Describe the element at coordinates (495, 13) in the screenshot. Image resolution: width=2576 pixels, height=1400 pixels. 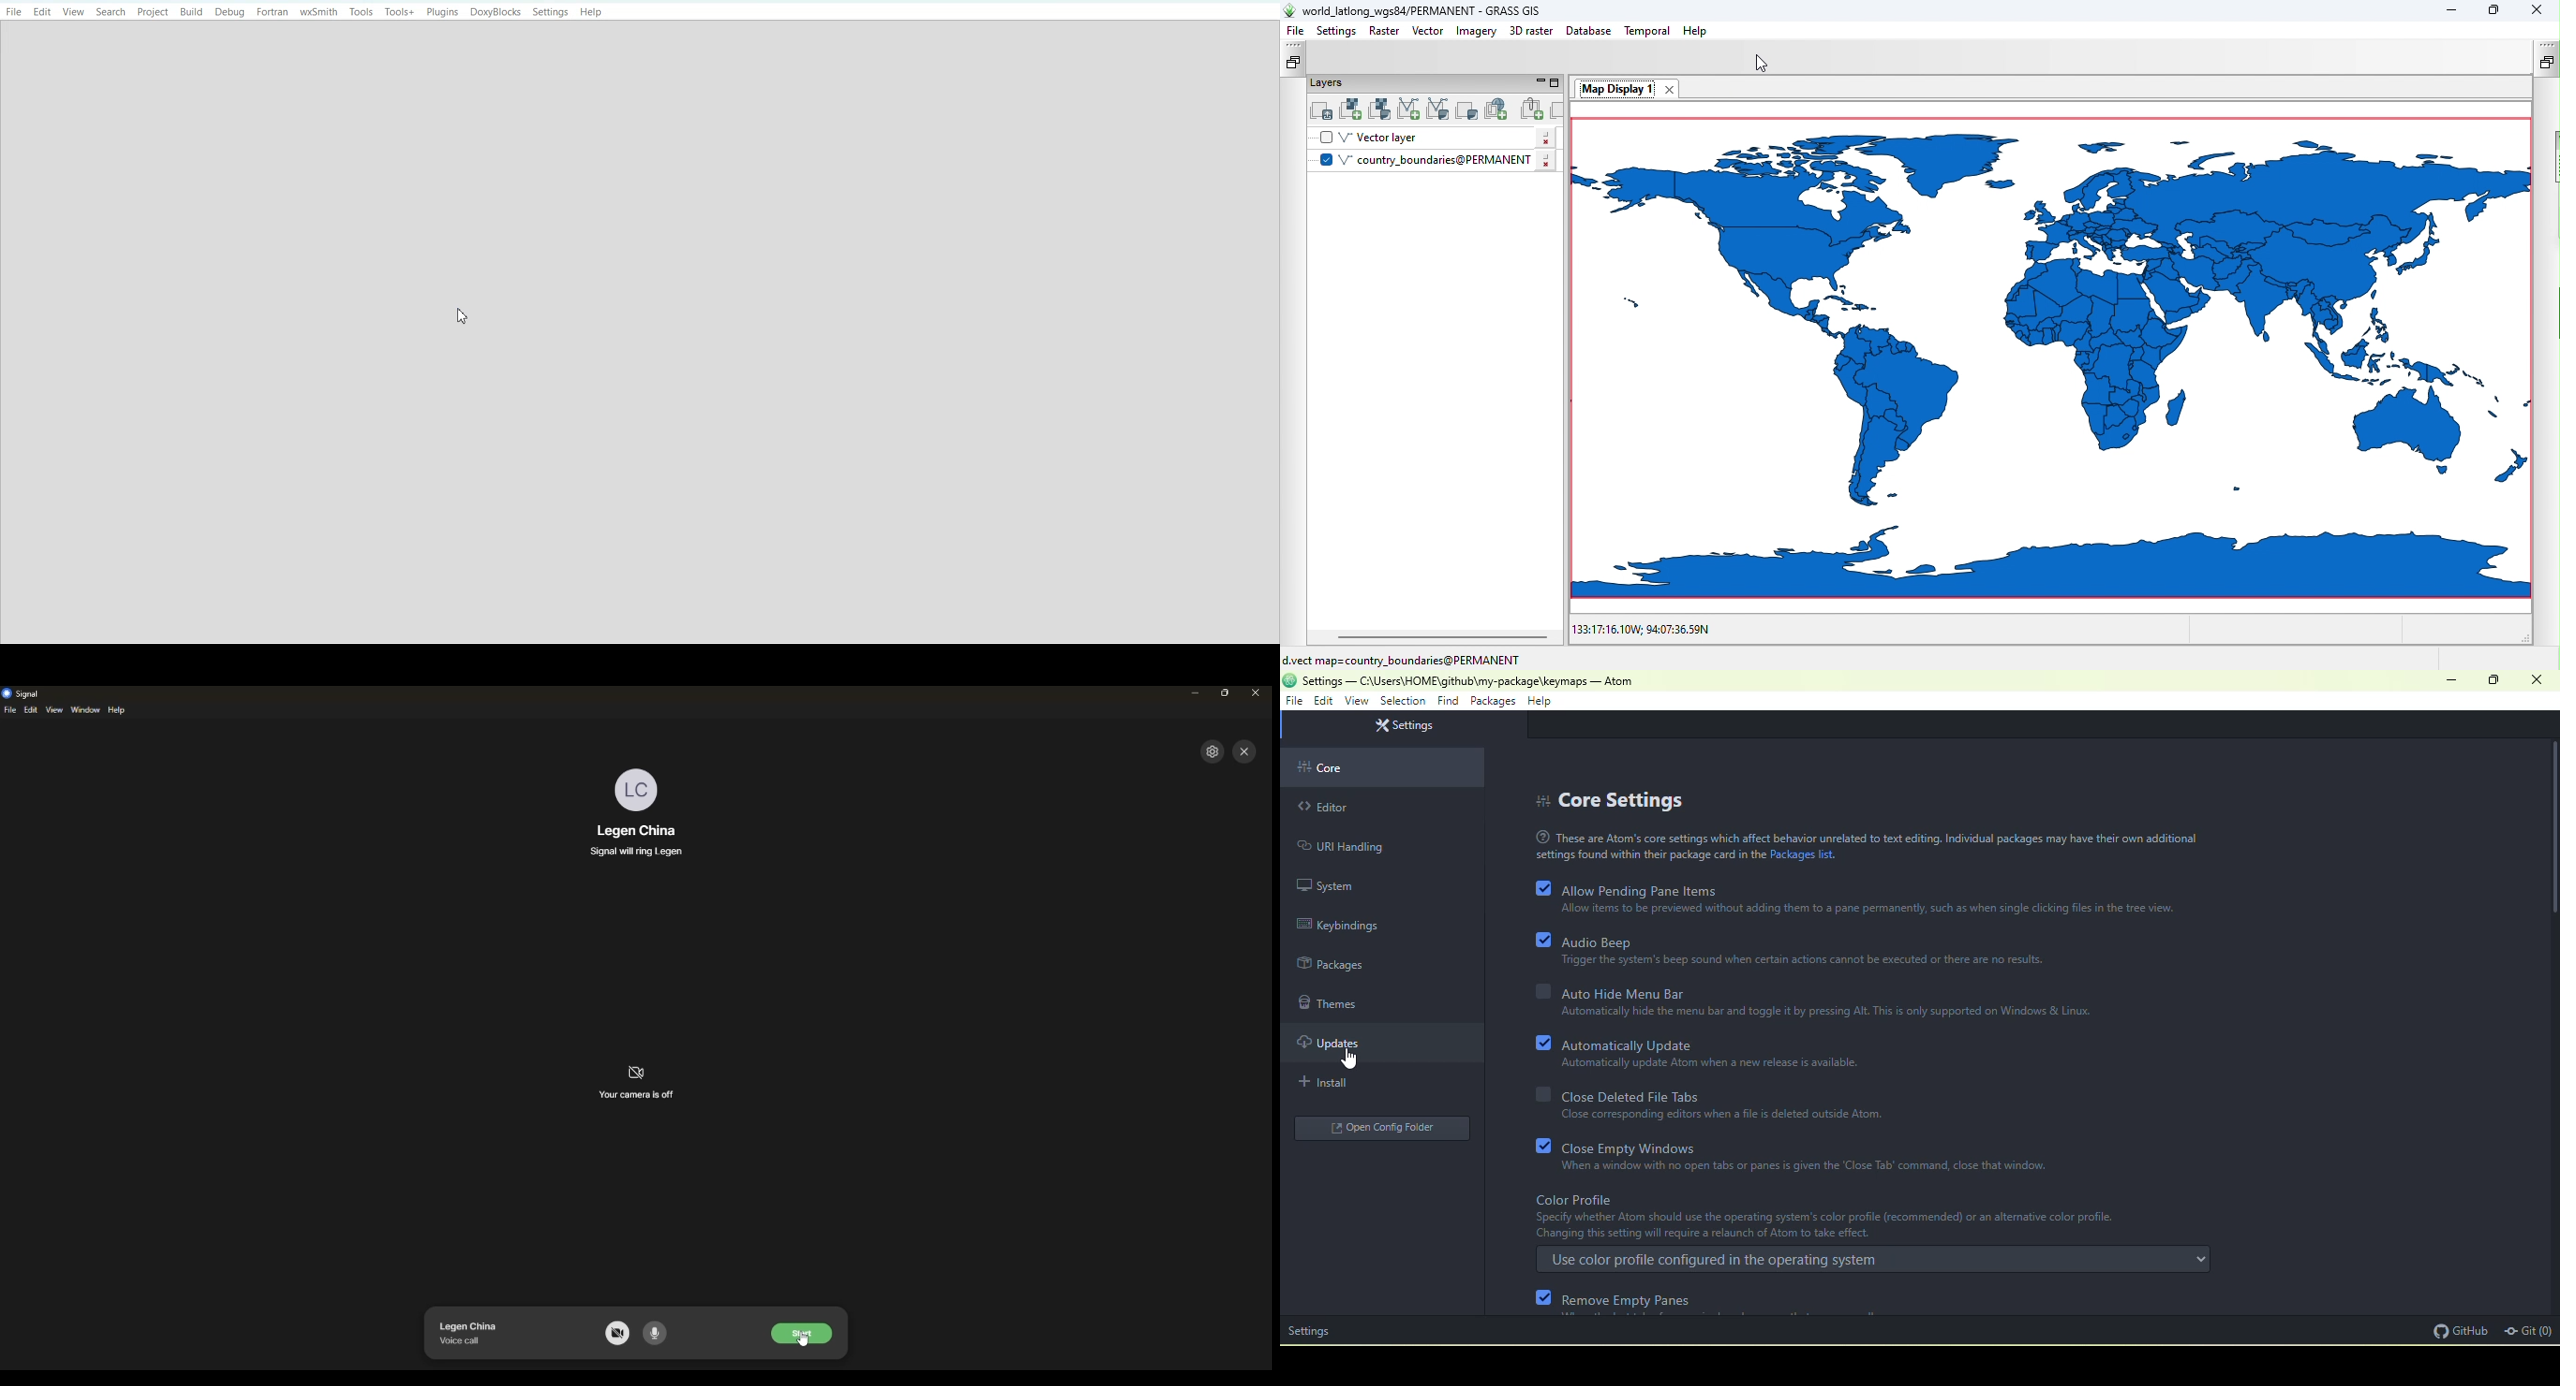
I see `DoxyBlocks` at that location.